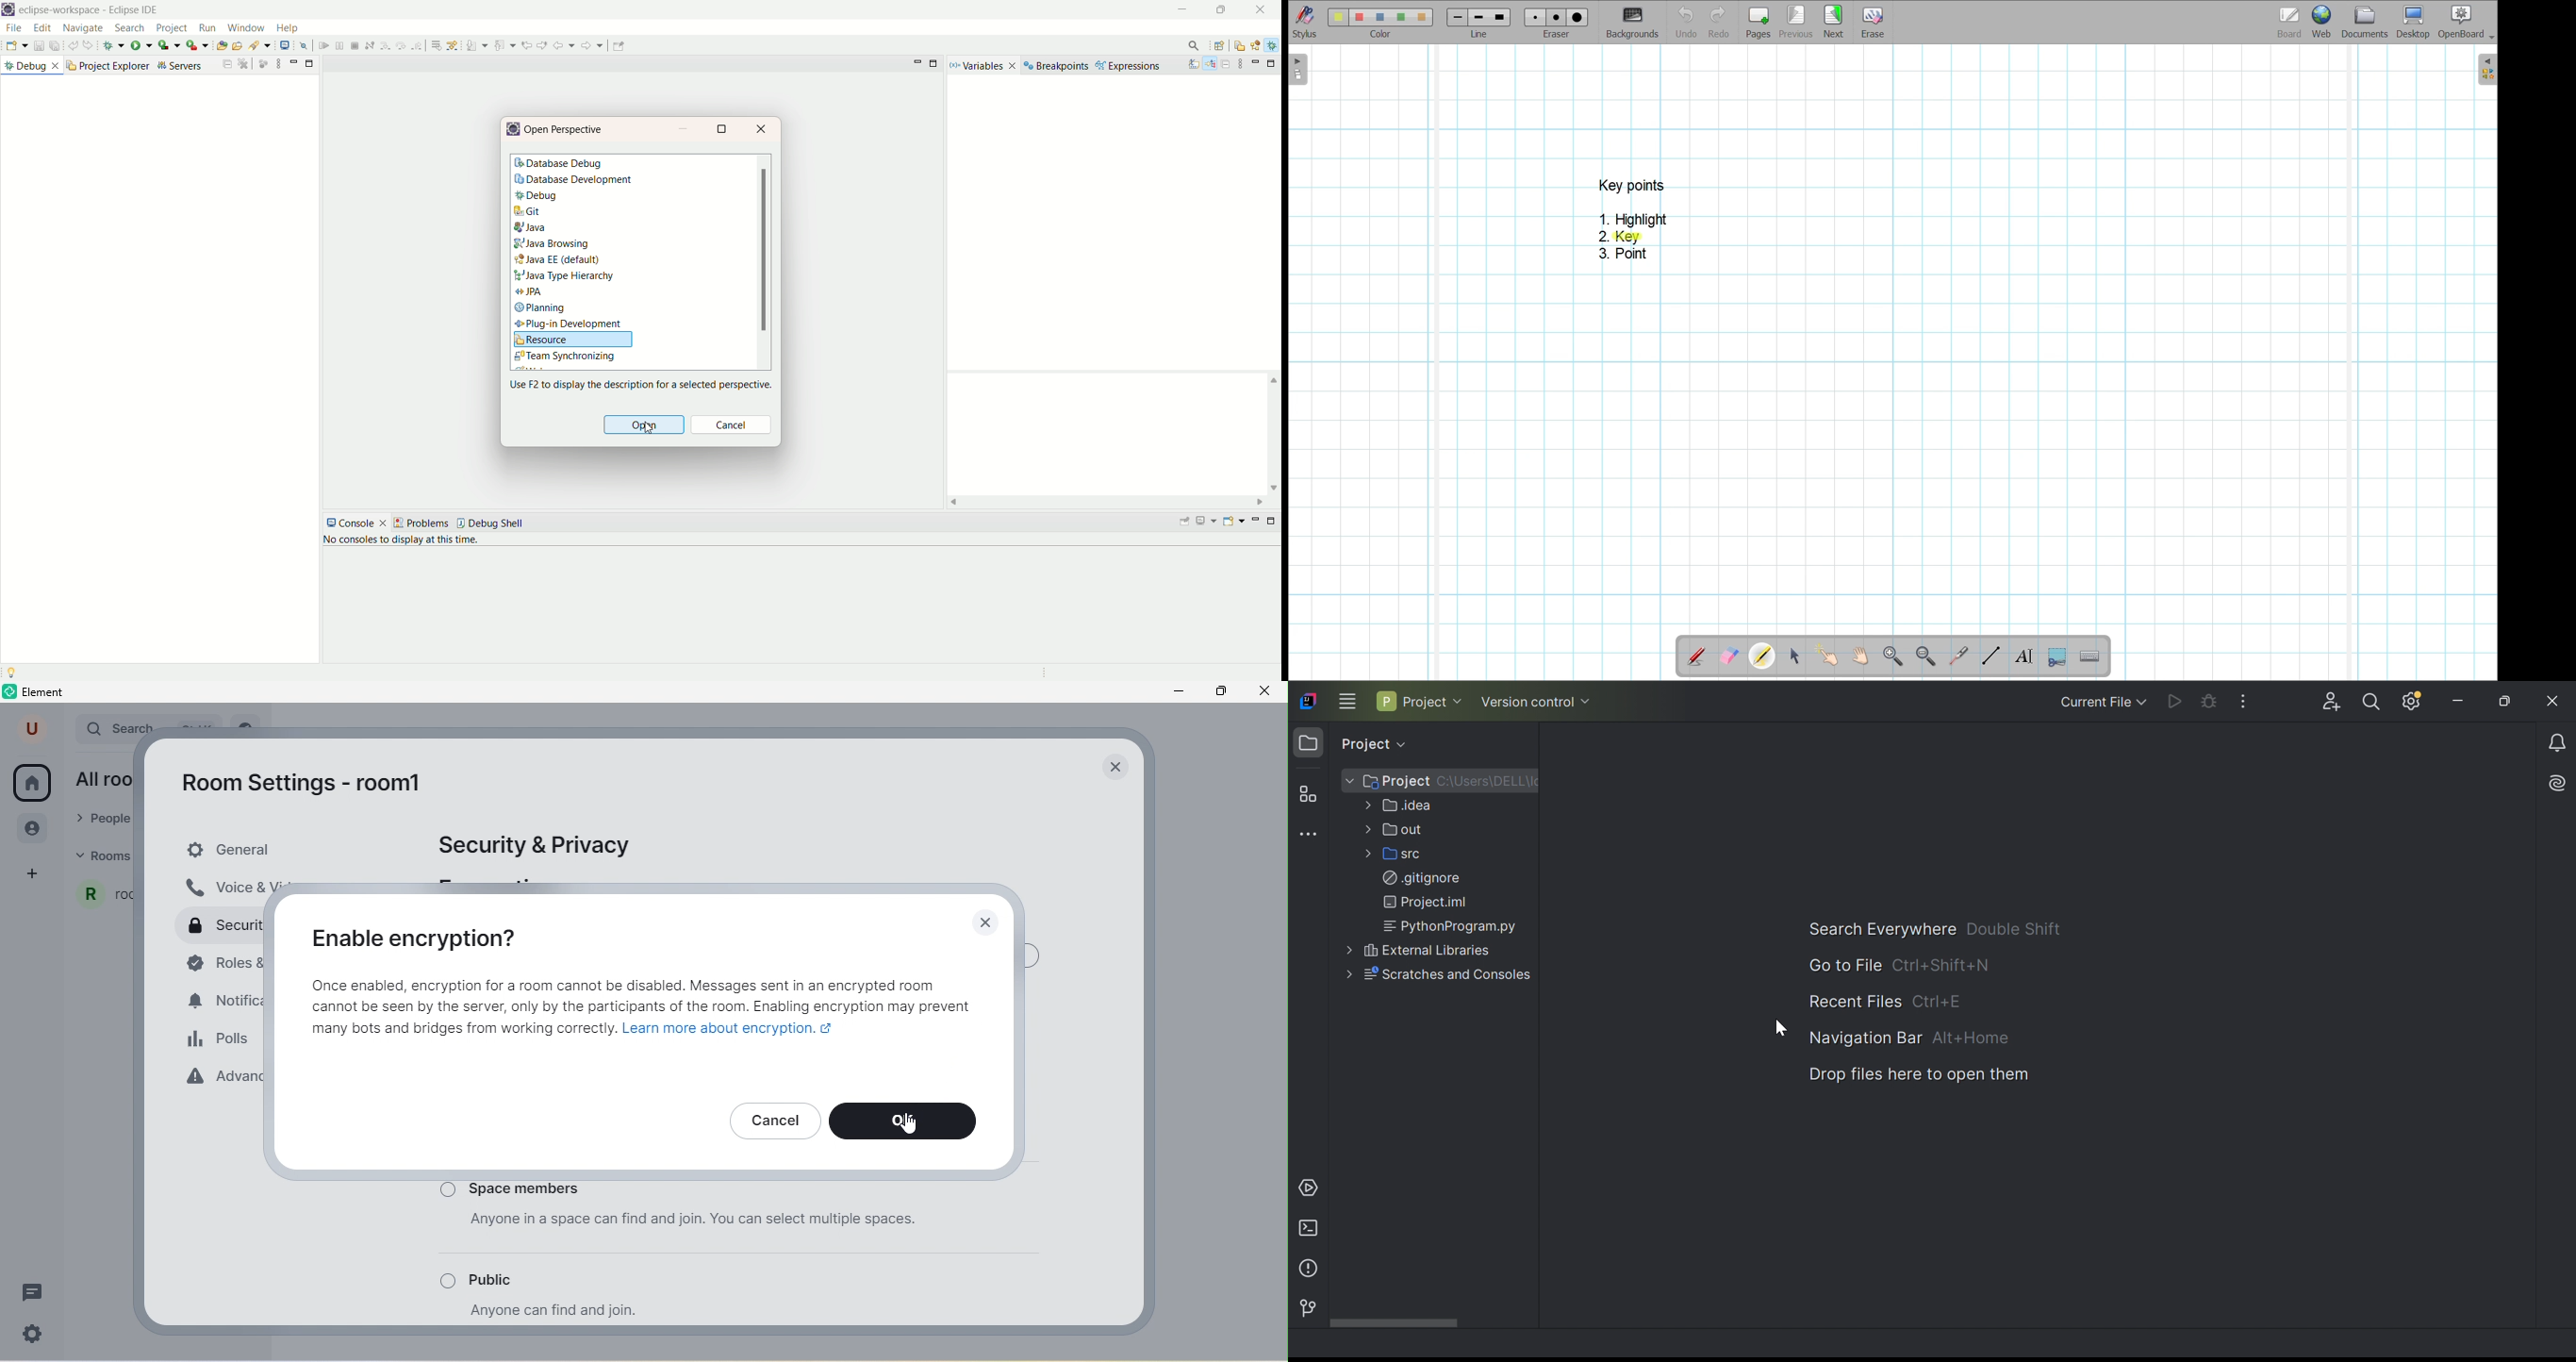 The image size is (2576, 1372). Describe the element at coordinates (35, 830) in the screenshot. I see `people` at that location.